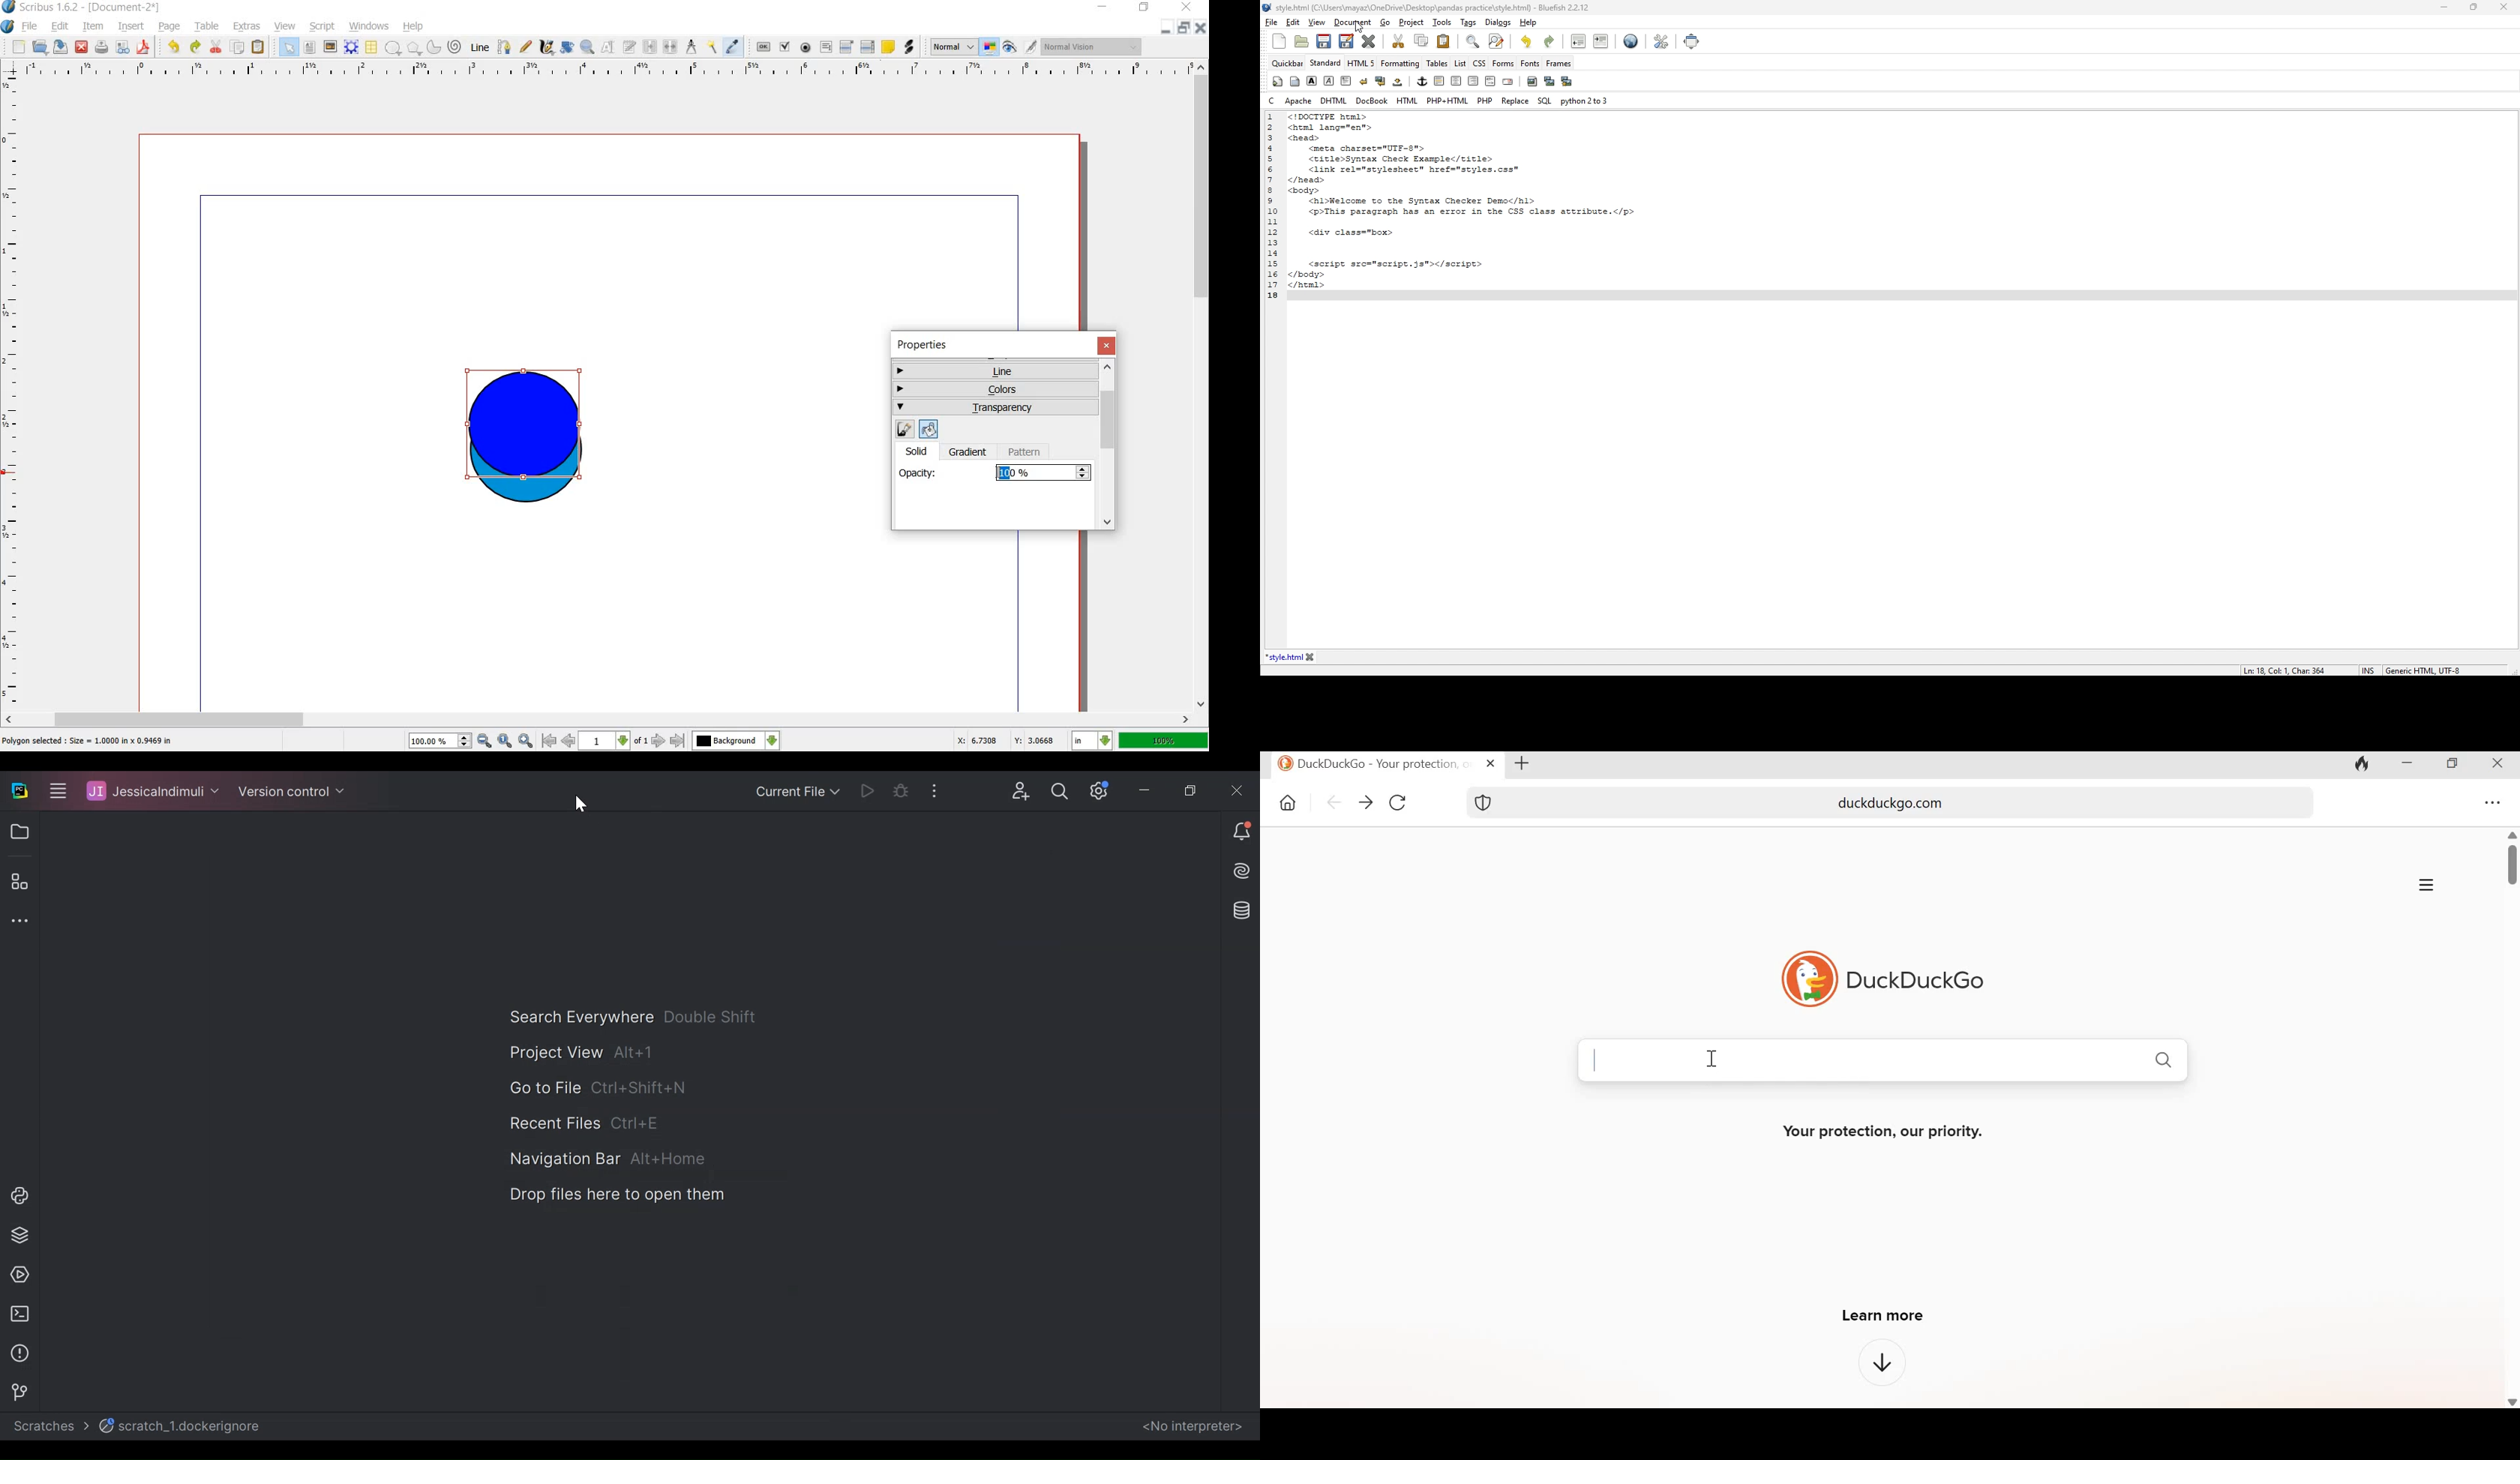  What do you see at coordinates (1579, 41) in the screenshot?
I see `unindent` at bounding box center [1579, 41].